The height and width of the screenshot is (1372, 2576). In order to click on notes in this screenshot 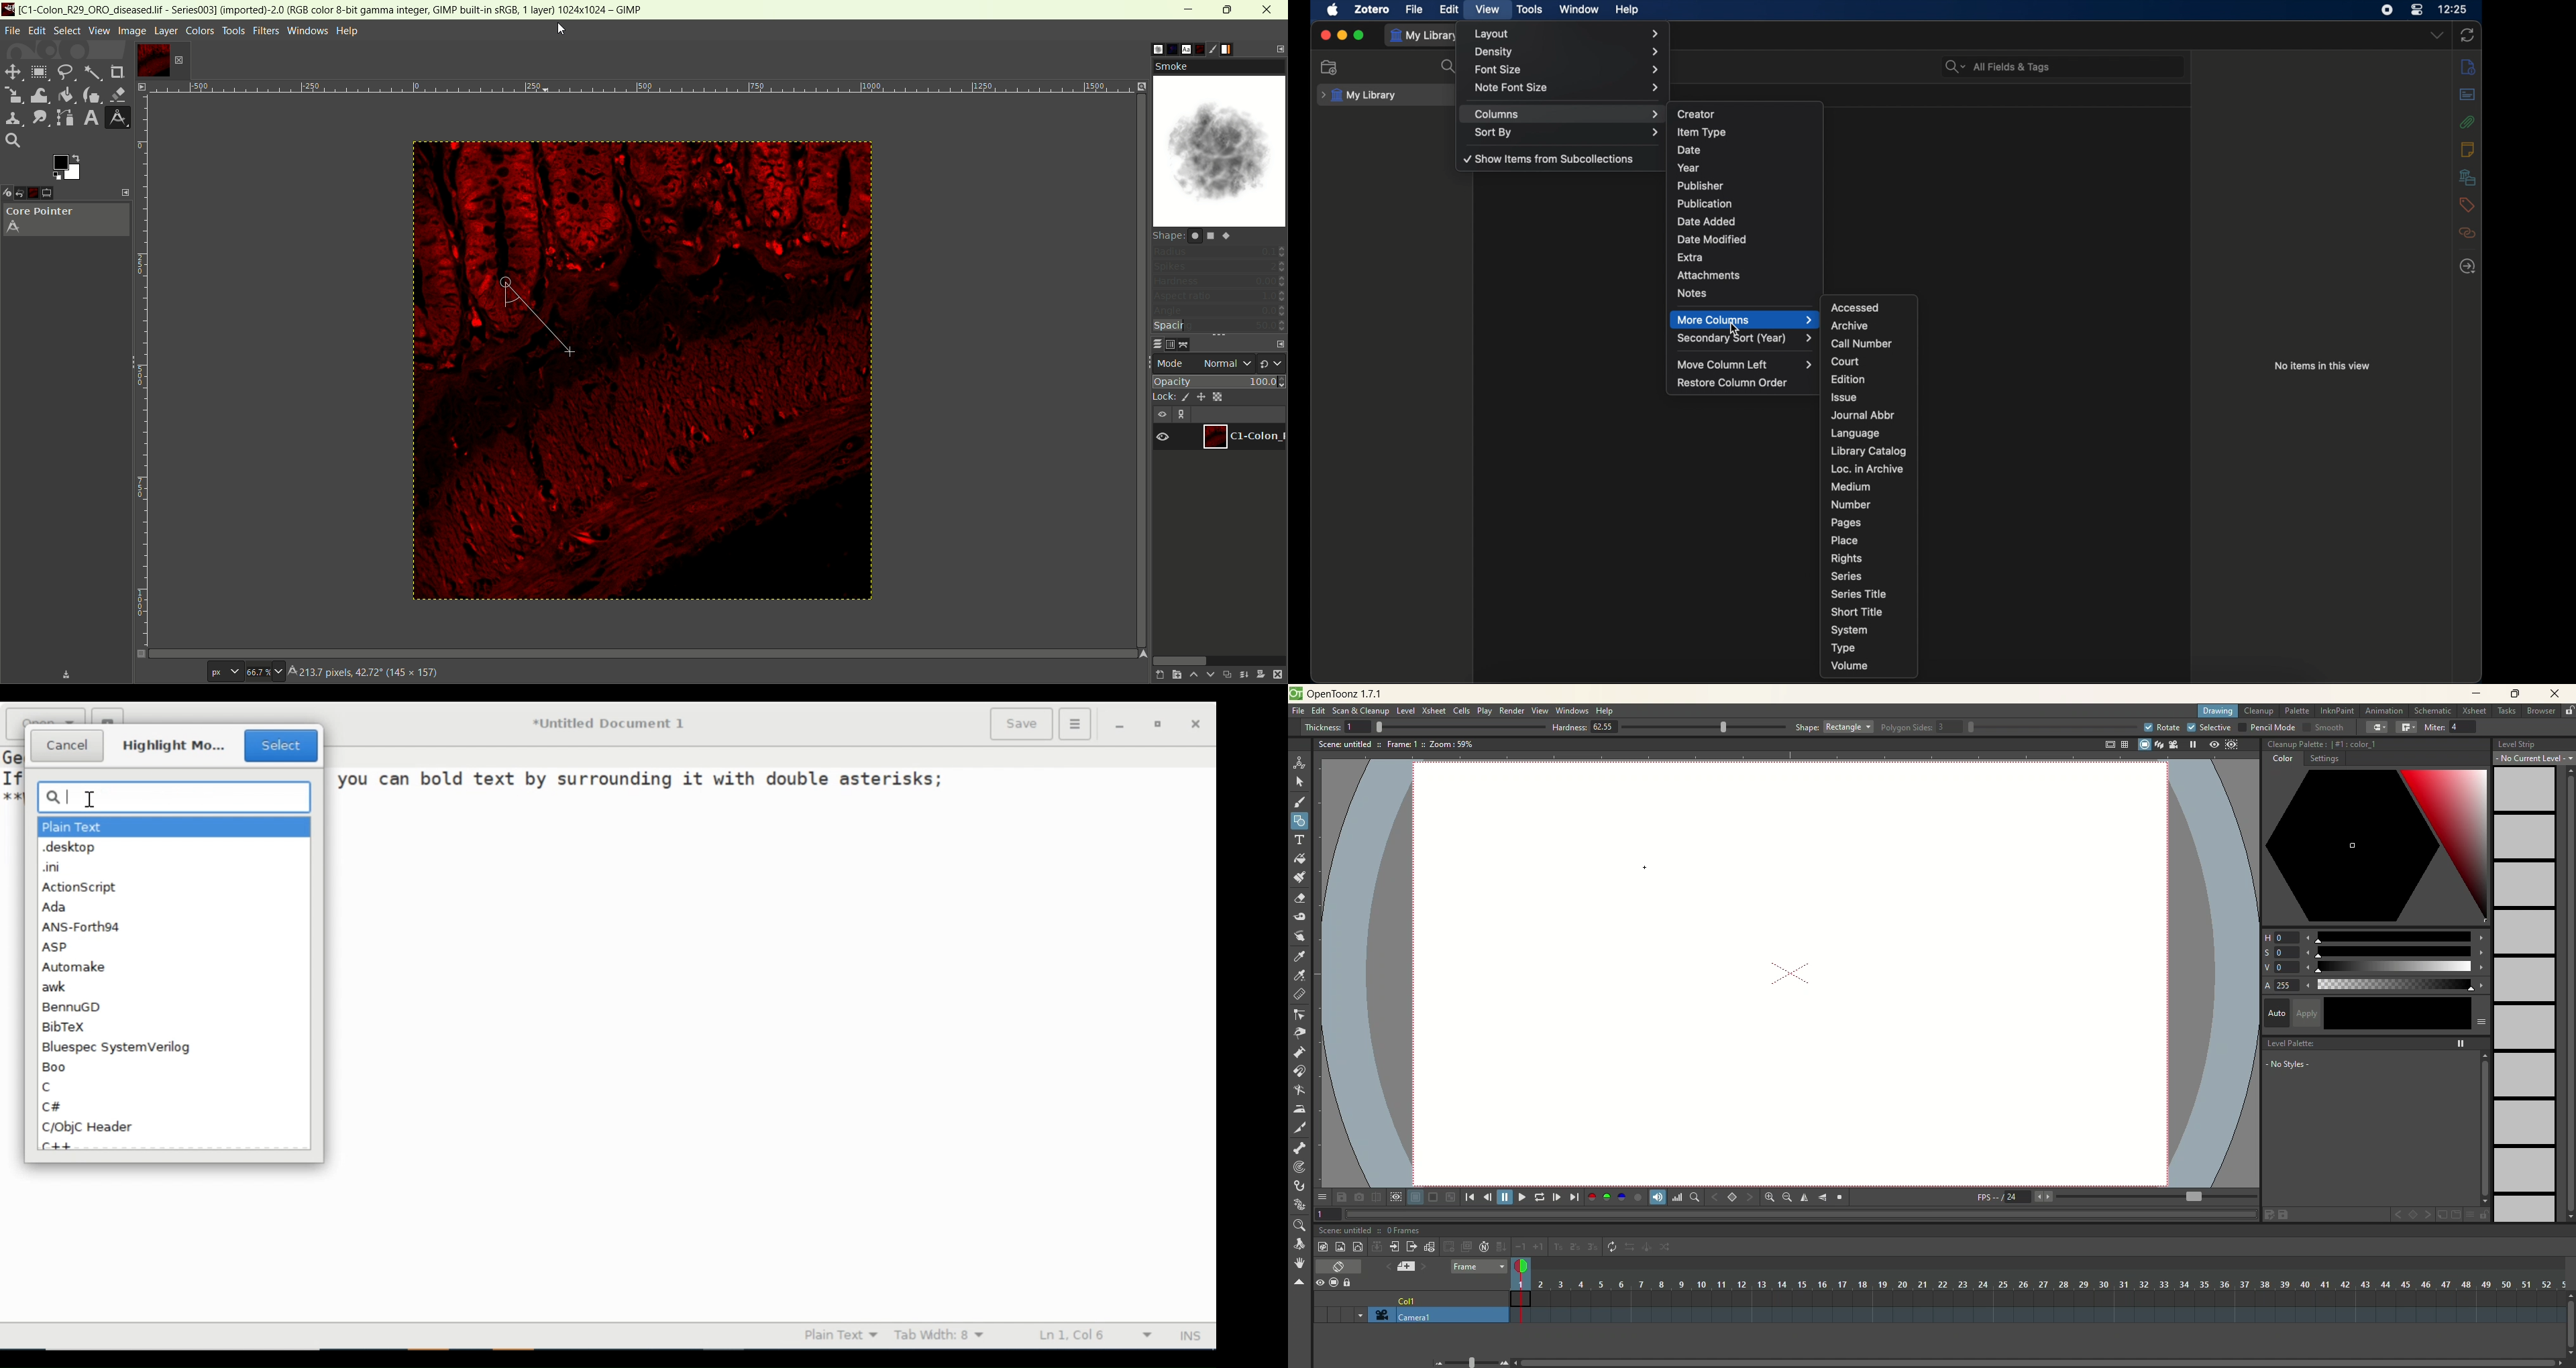, I will do `click(2469, 149)`.